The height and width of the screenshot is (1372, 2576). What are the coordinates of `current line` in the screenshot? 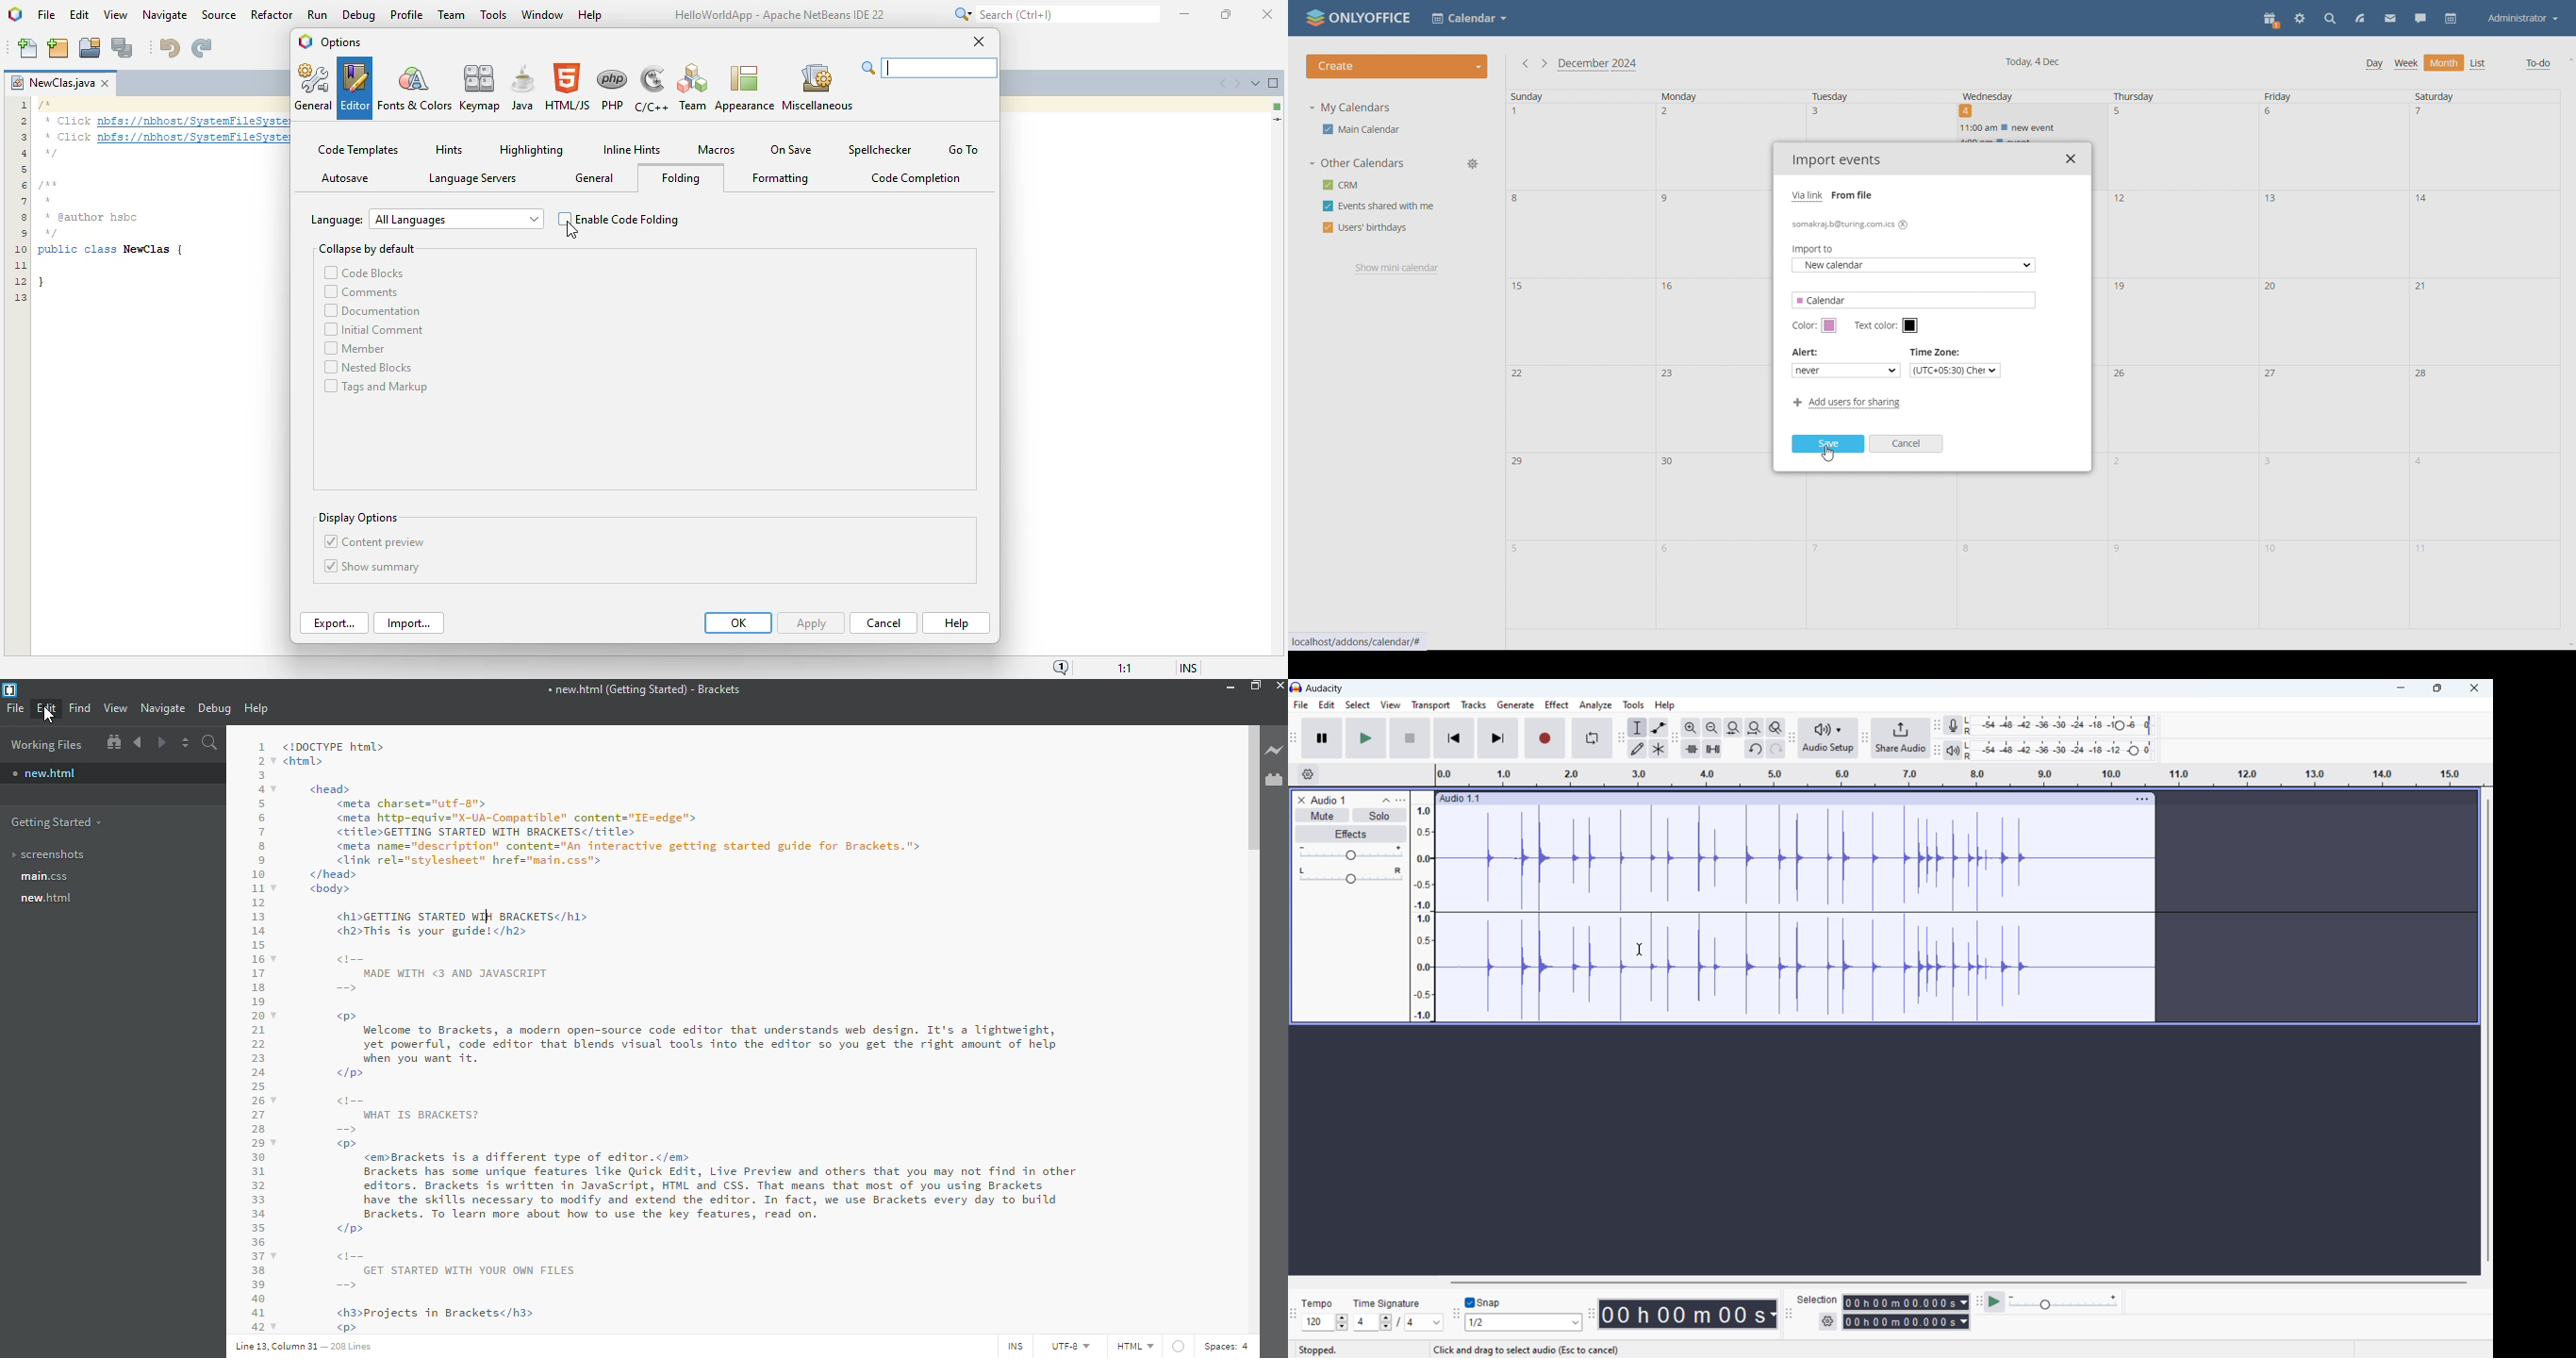 It's located at (1277, 119).